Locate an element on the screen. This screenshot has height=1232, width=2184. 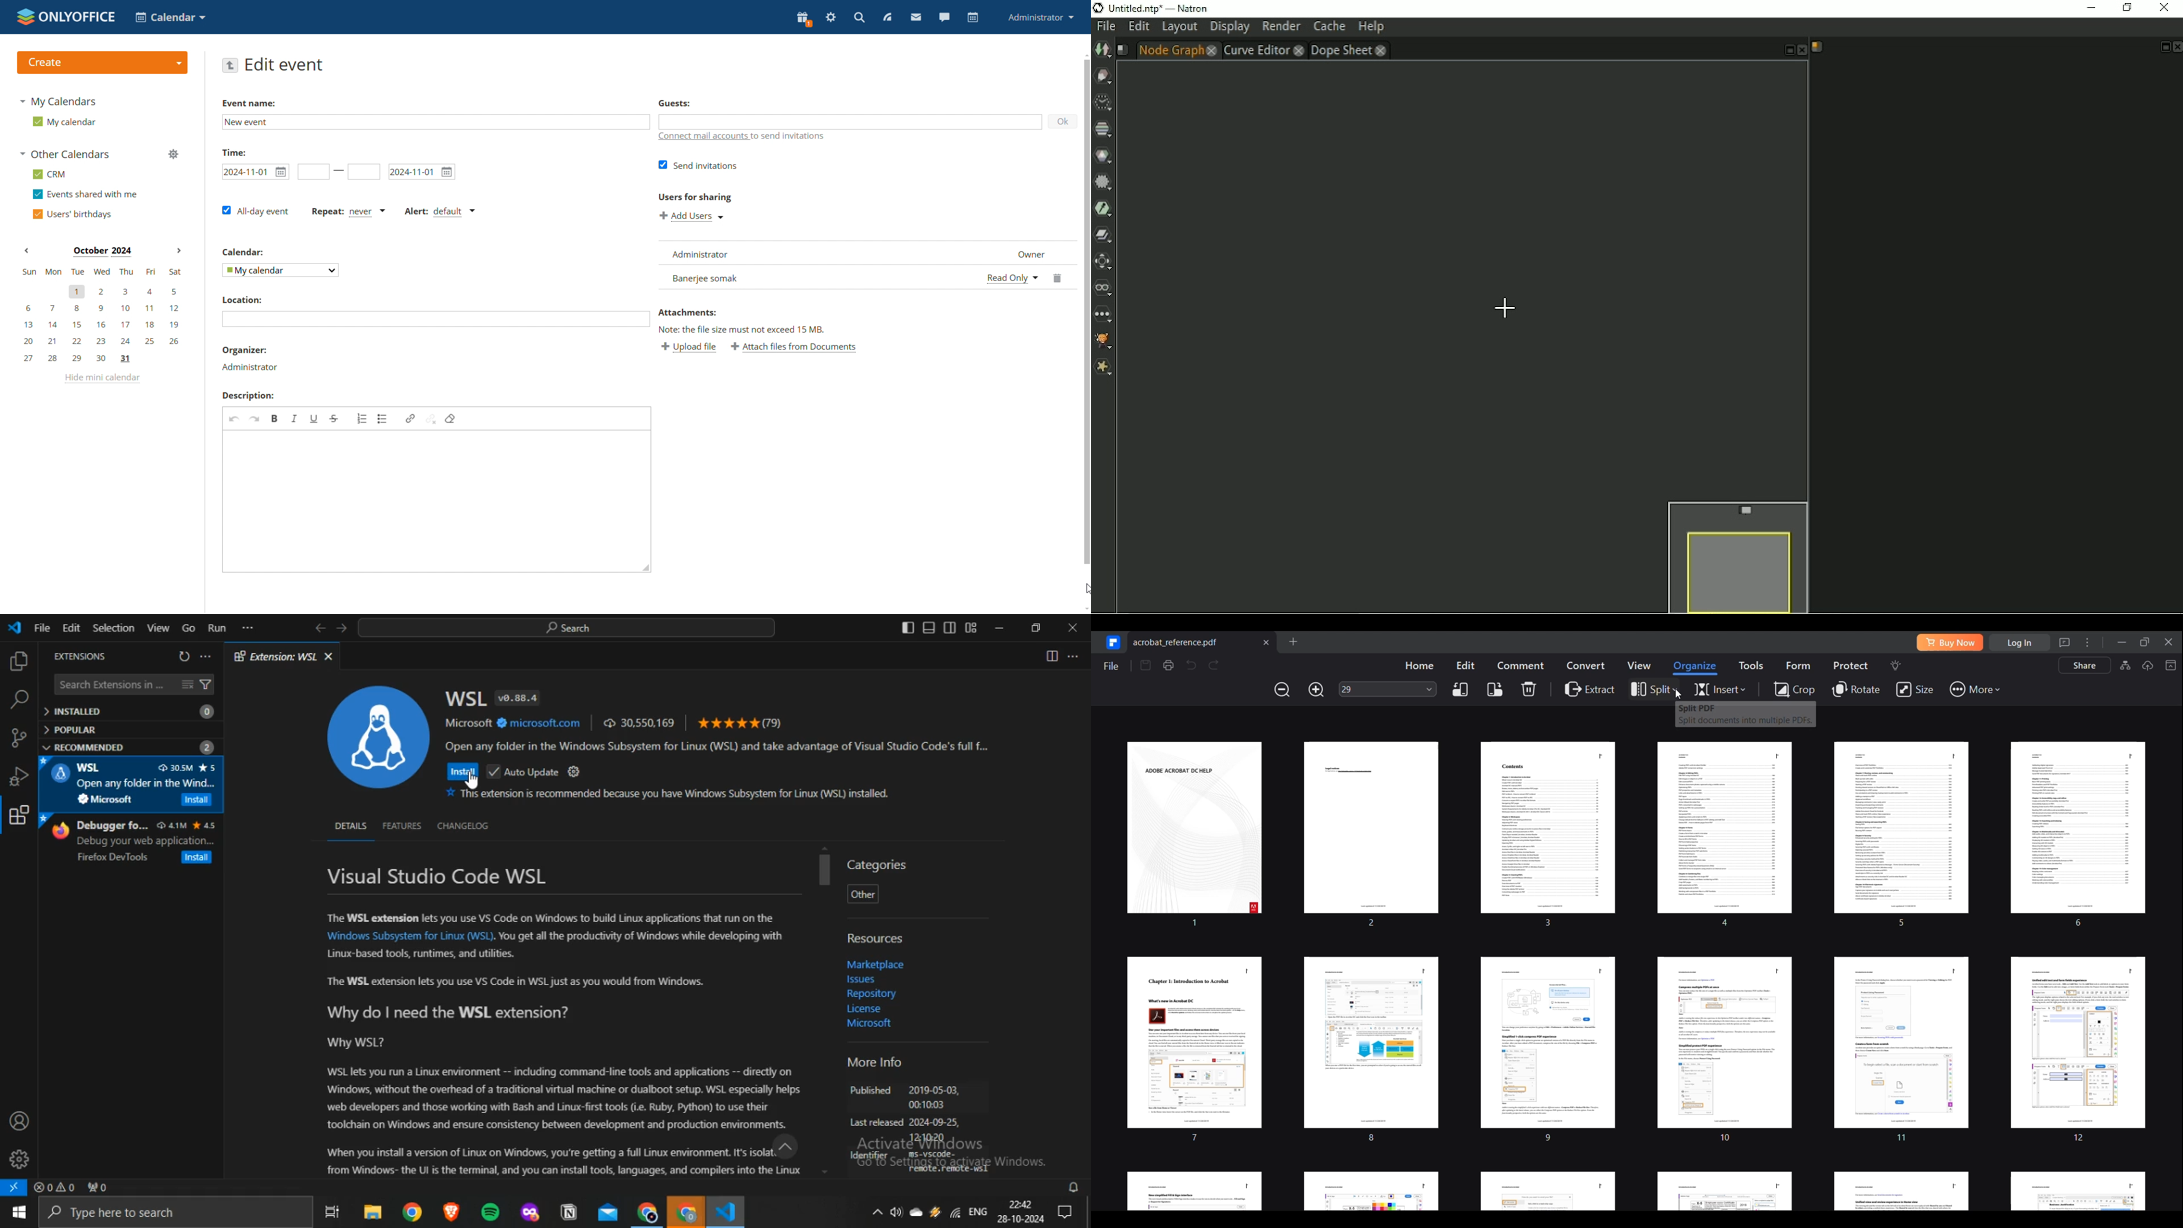
File is located at coordinates (1105, 27).